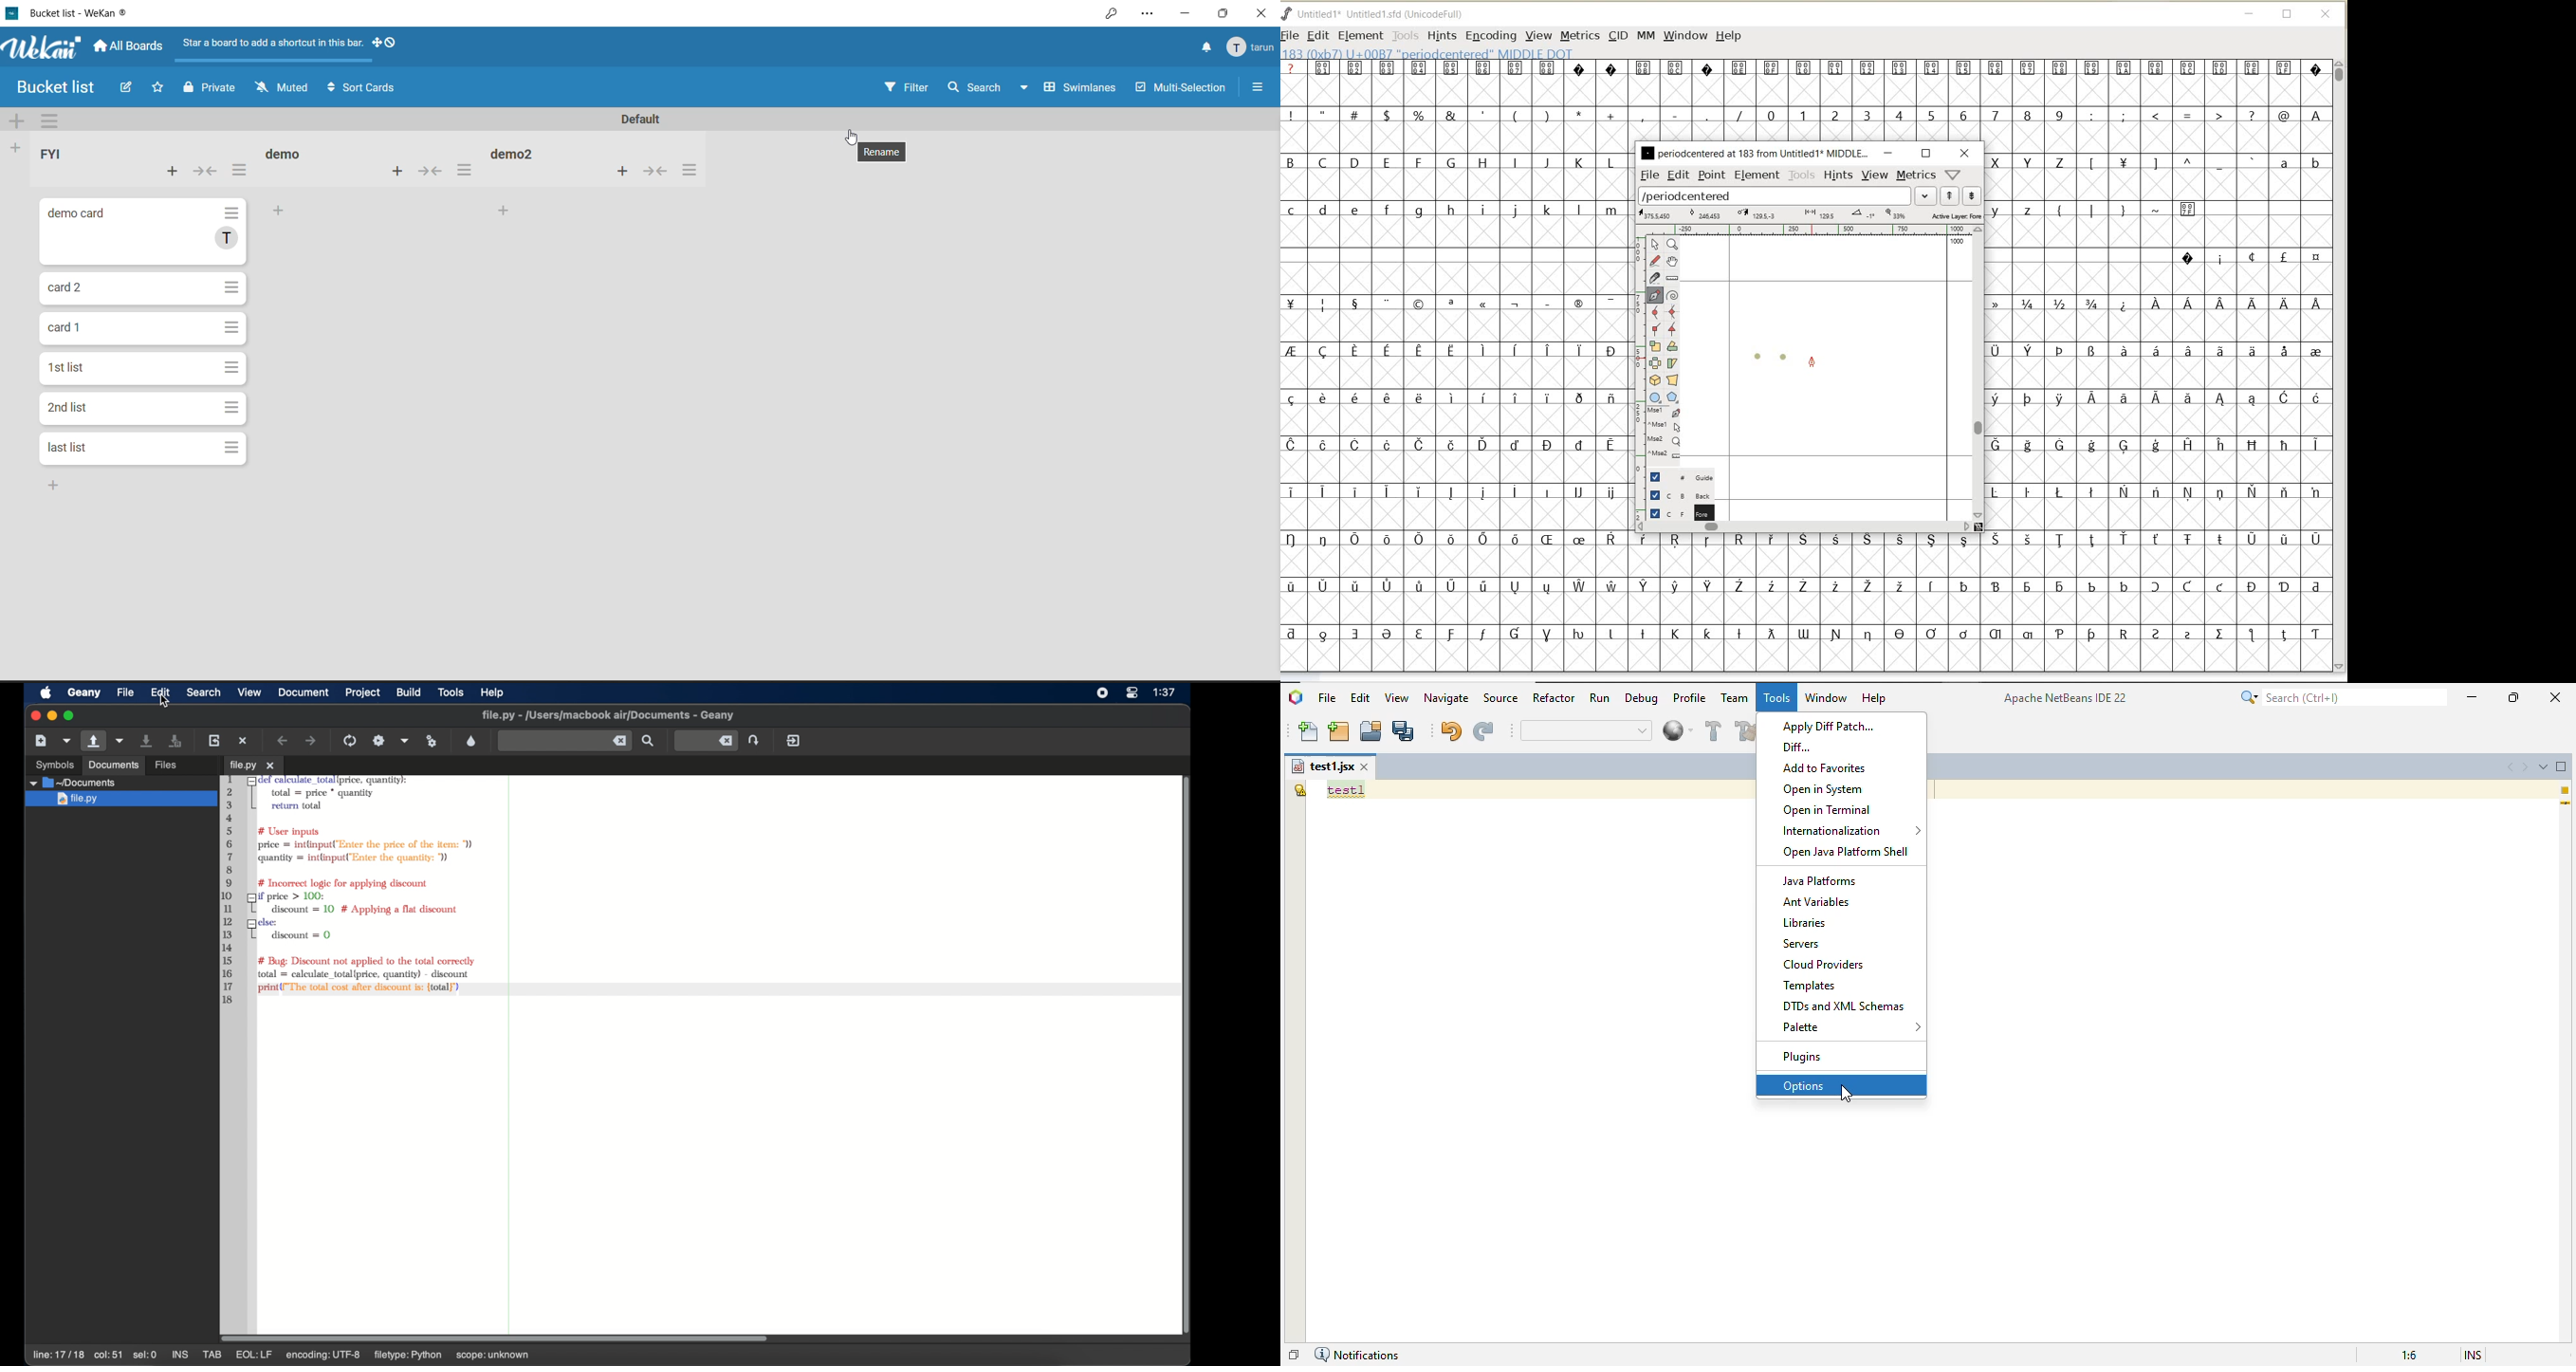 The image size is (2576, 1372). I want to click on FILE, so click(1292, 35).